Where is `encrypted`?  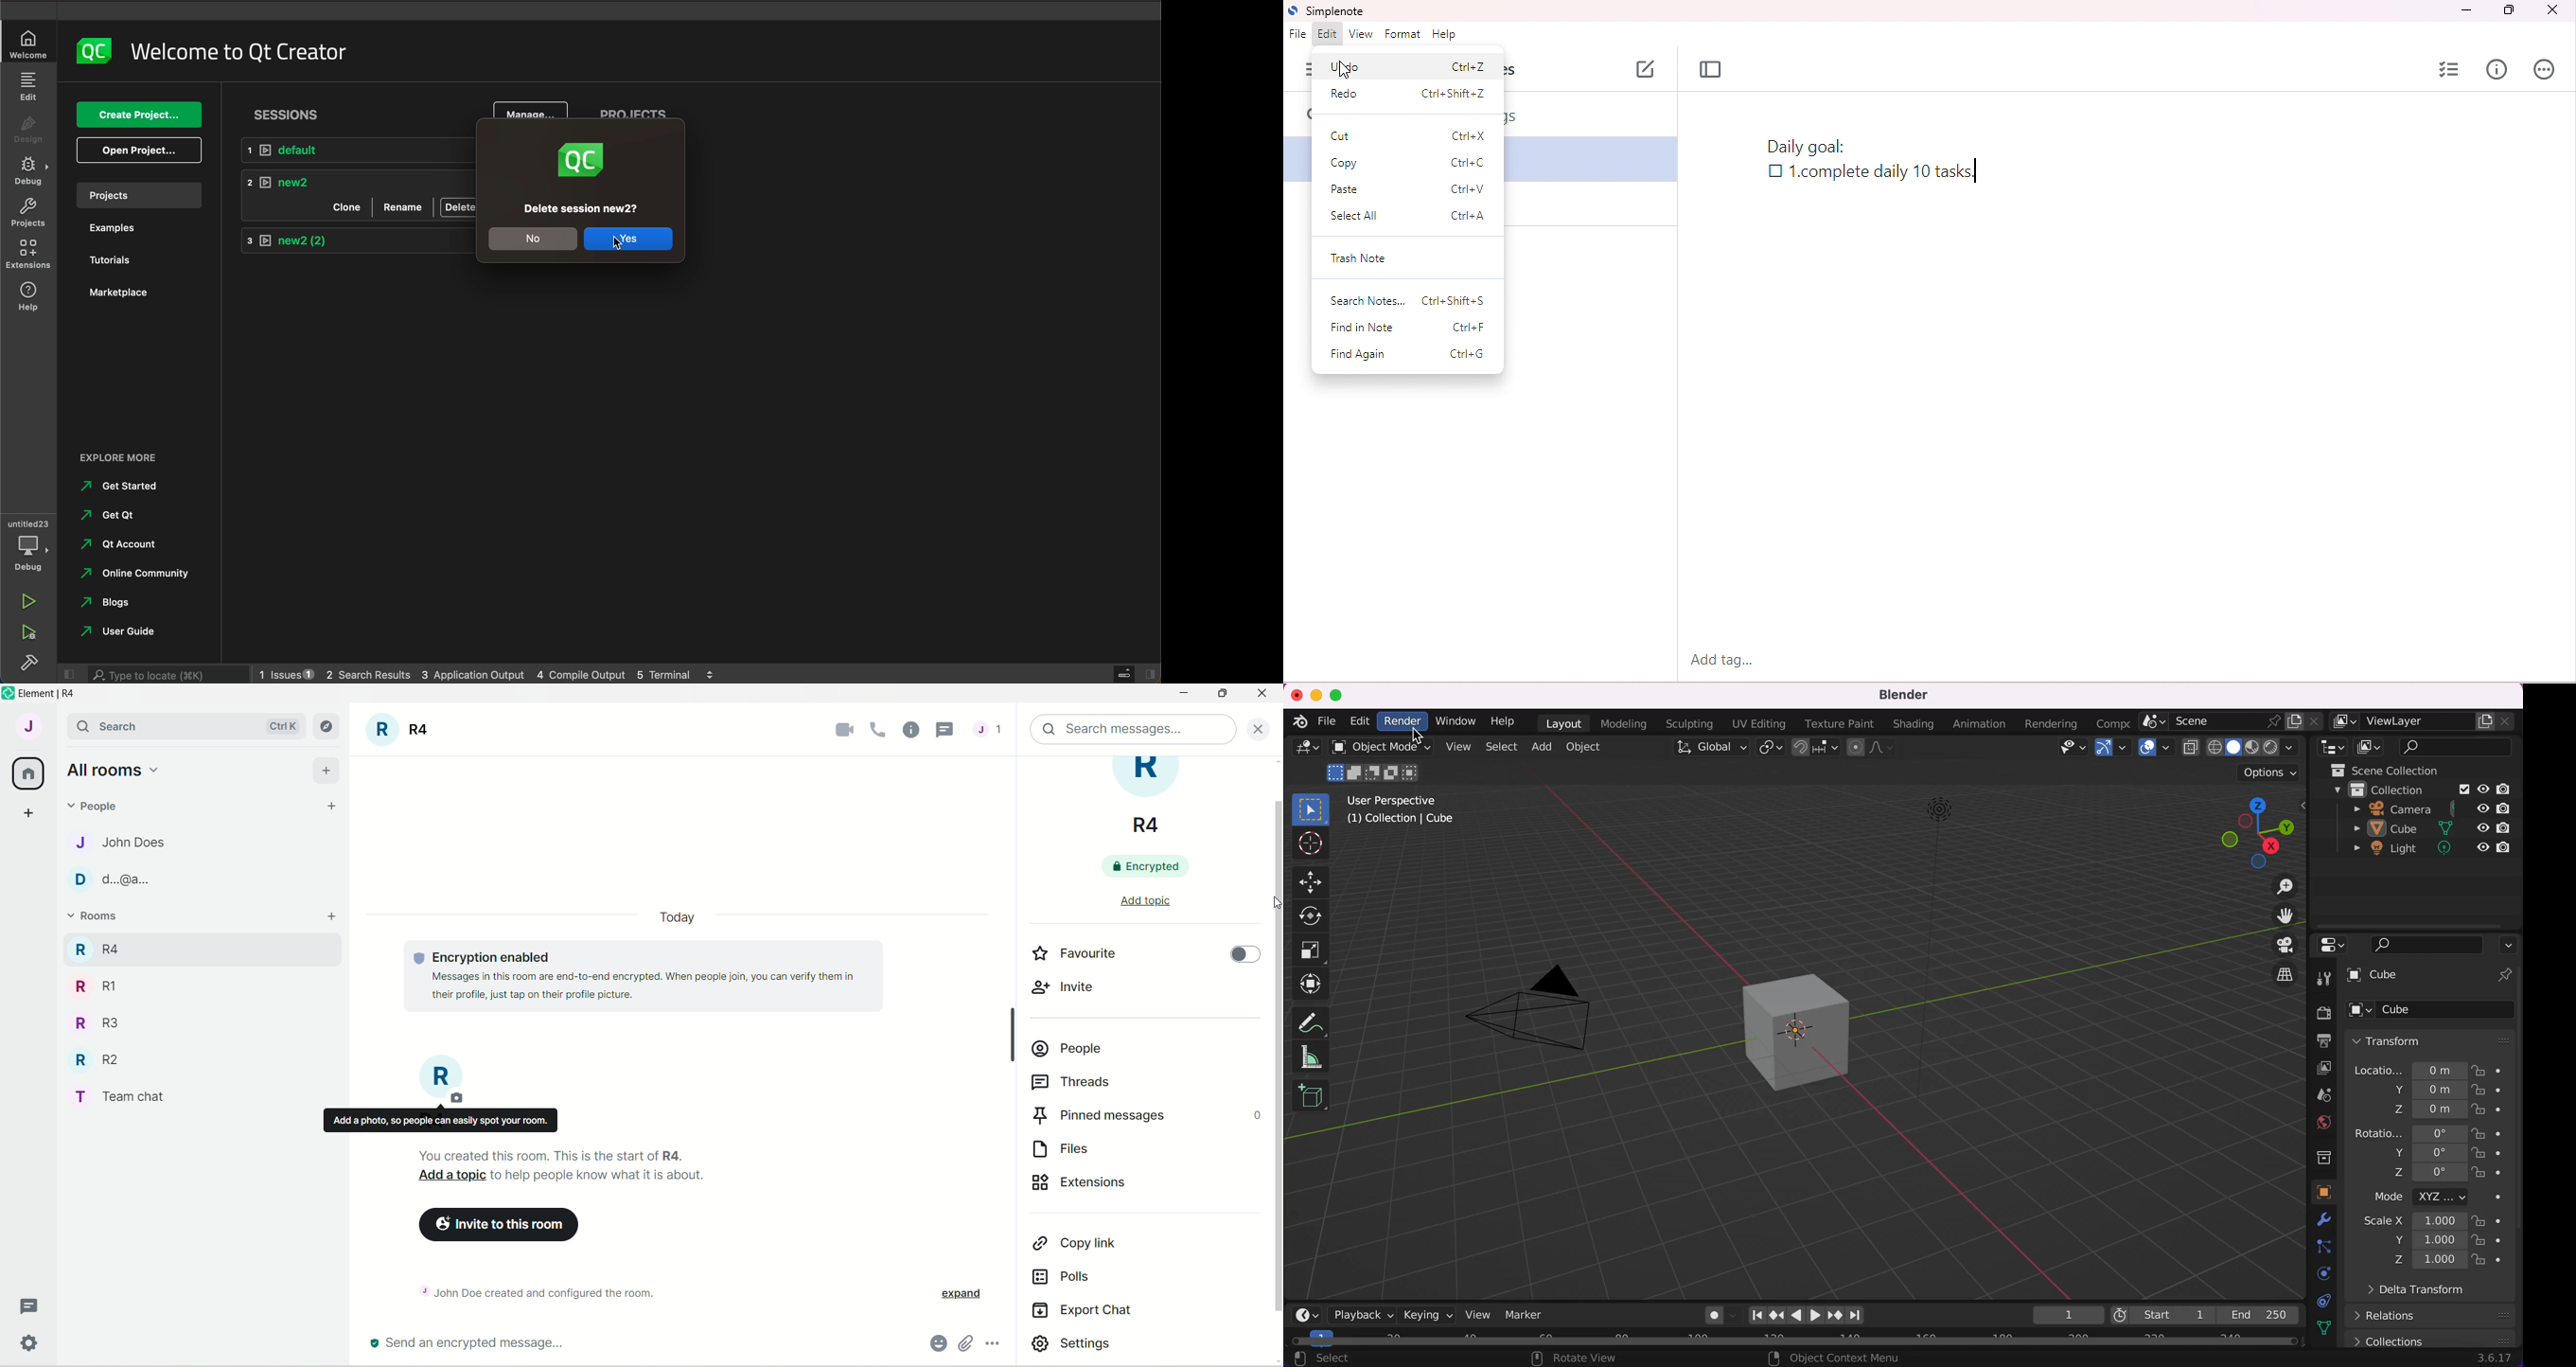
encrypted is located at coordinates (1155, 865).